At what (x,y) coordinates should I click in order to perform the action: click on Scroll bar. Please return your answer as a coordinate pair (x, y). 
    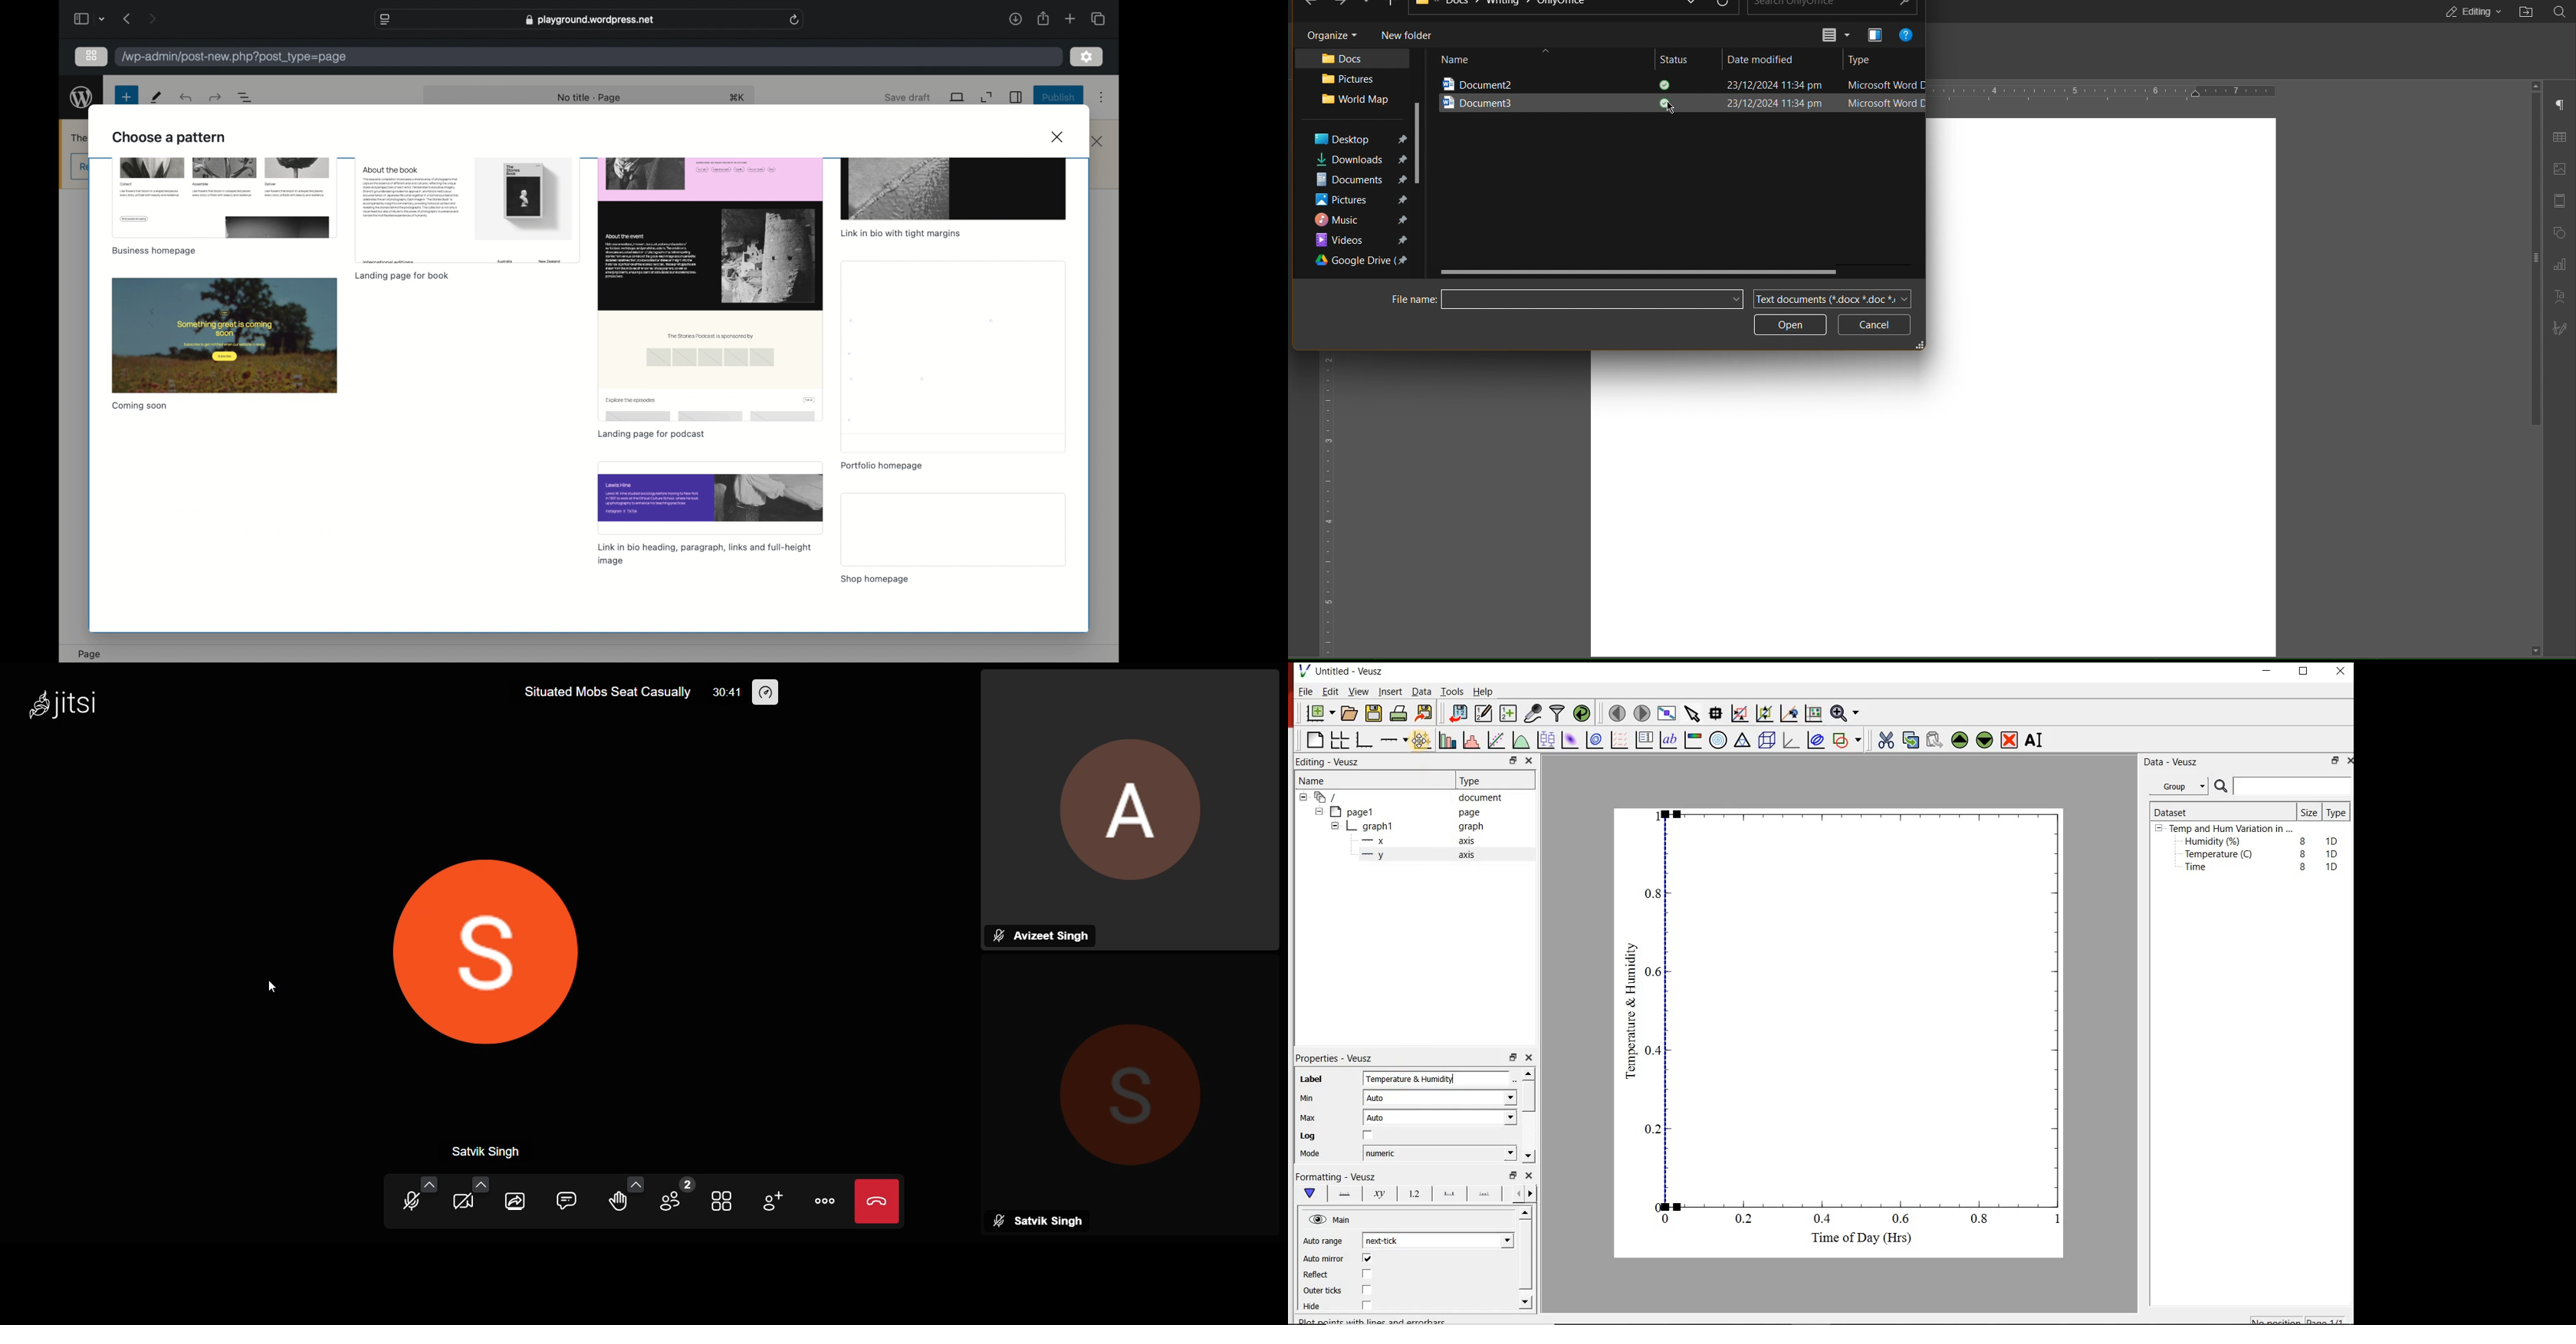
    Looking at the image, I should click on (1420, 142).